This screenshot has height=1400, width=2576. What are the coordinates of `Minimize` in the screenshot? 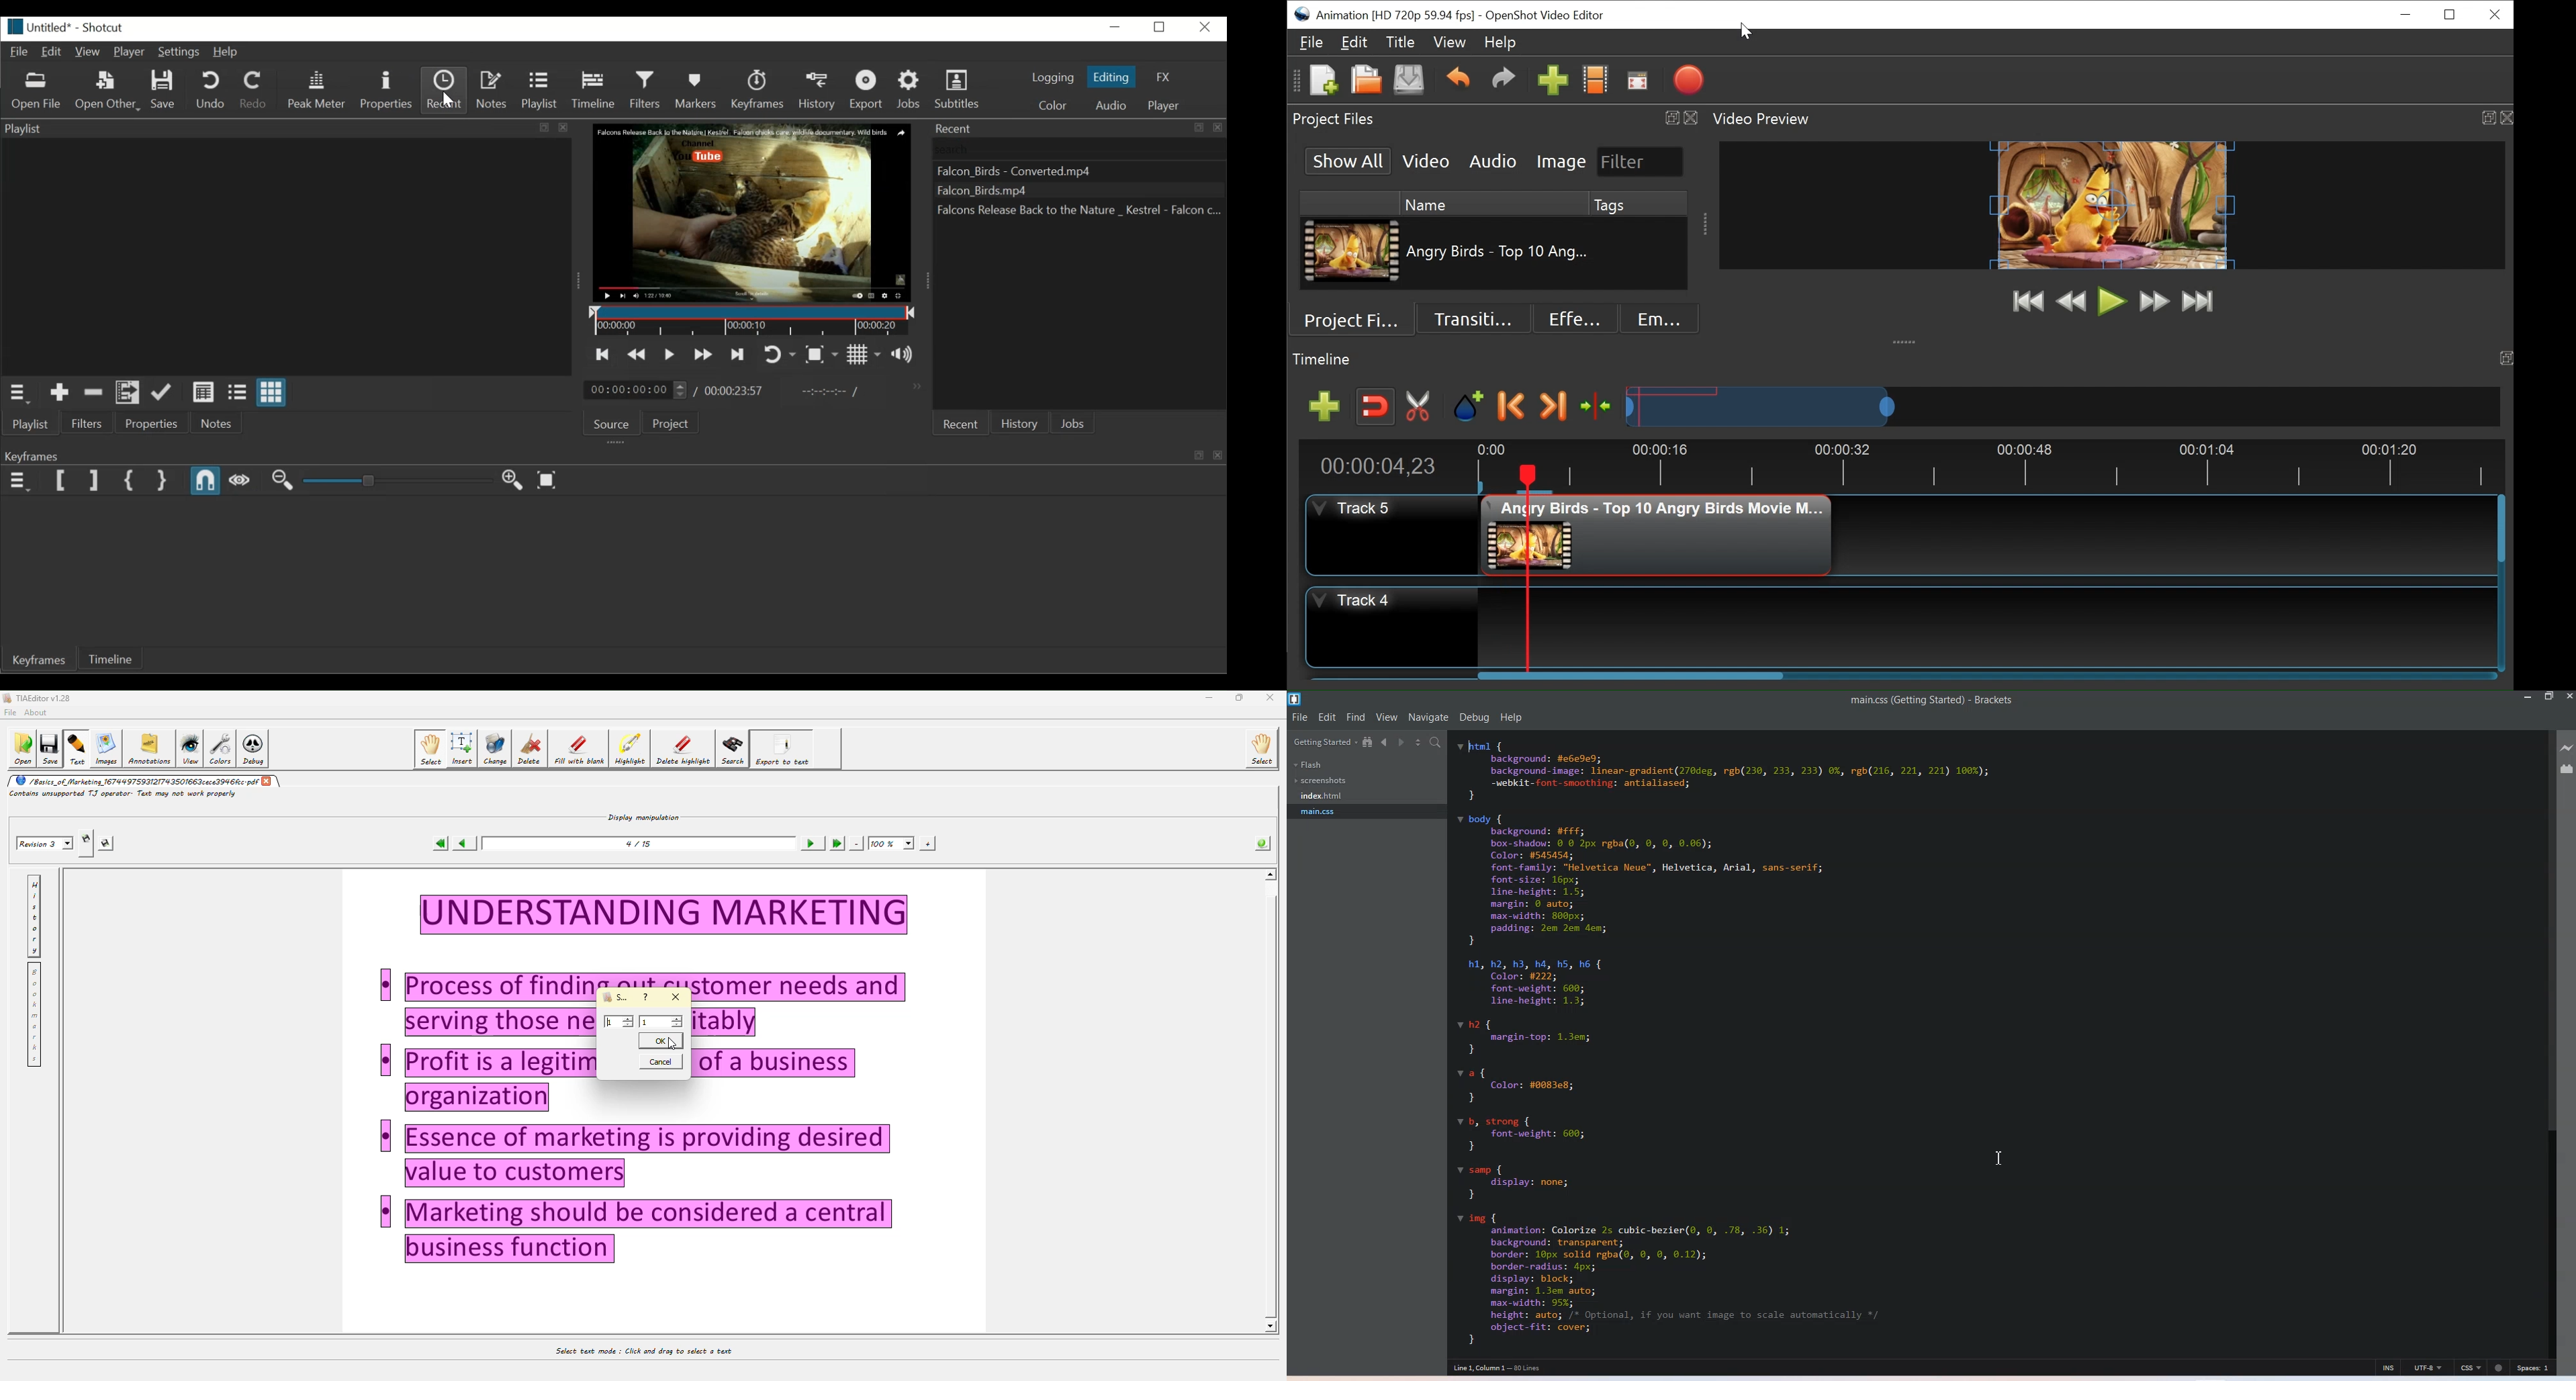 It's located at (2526, 697).